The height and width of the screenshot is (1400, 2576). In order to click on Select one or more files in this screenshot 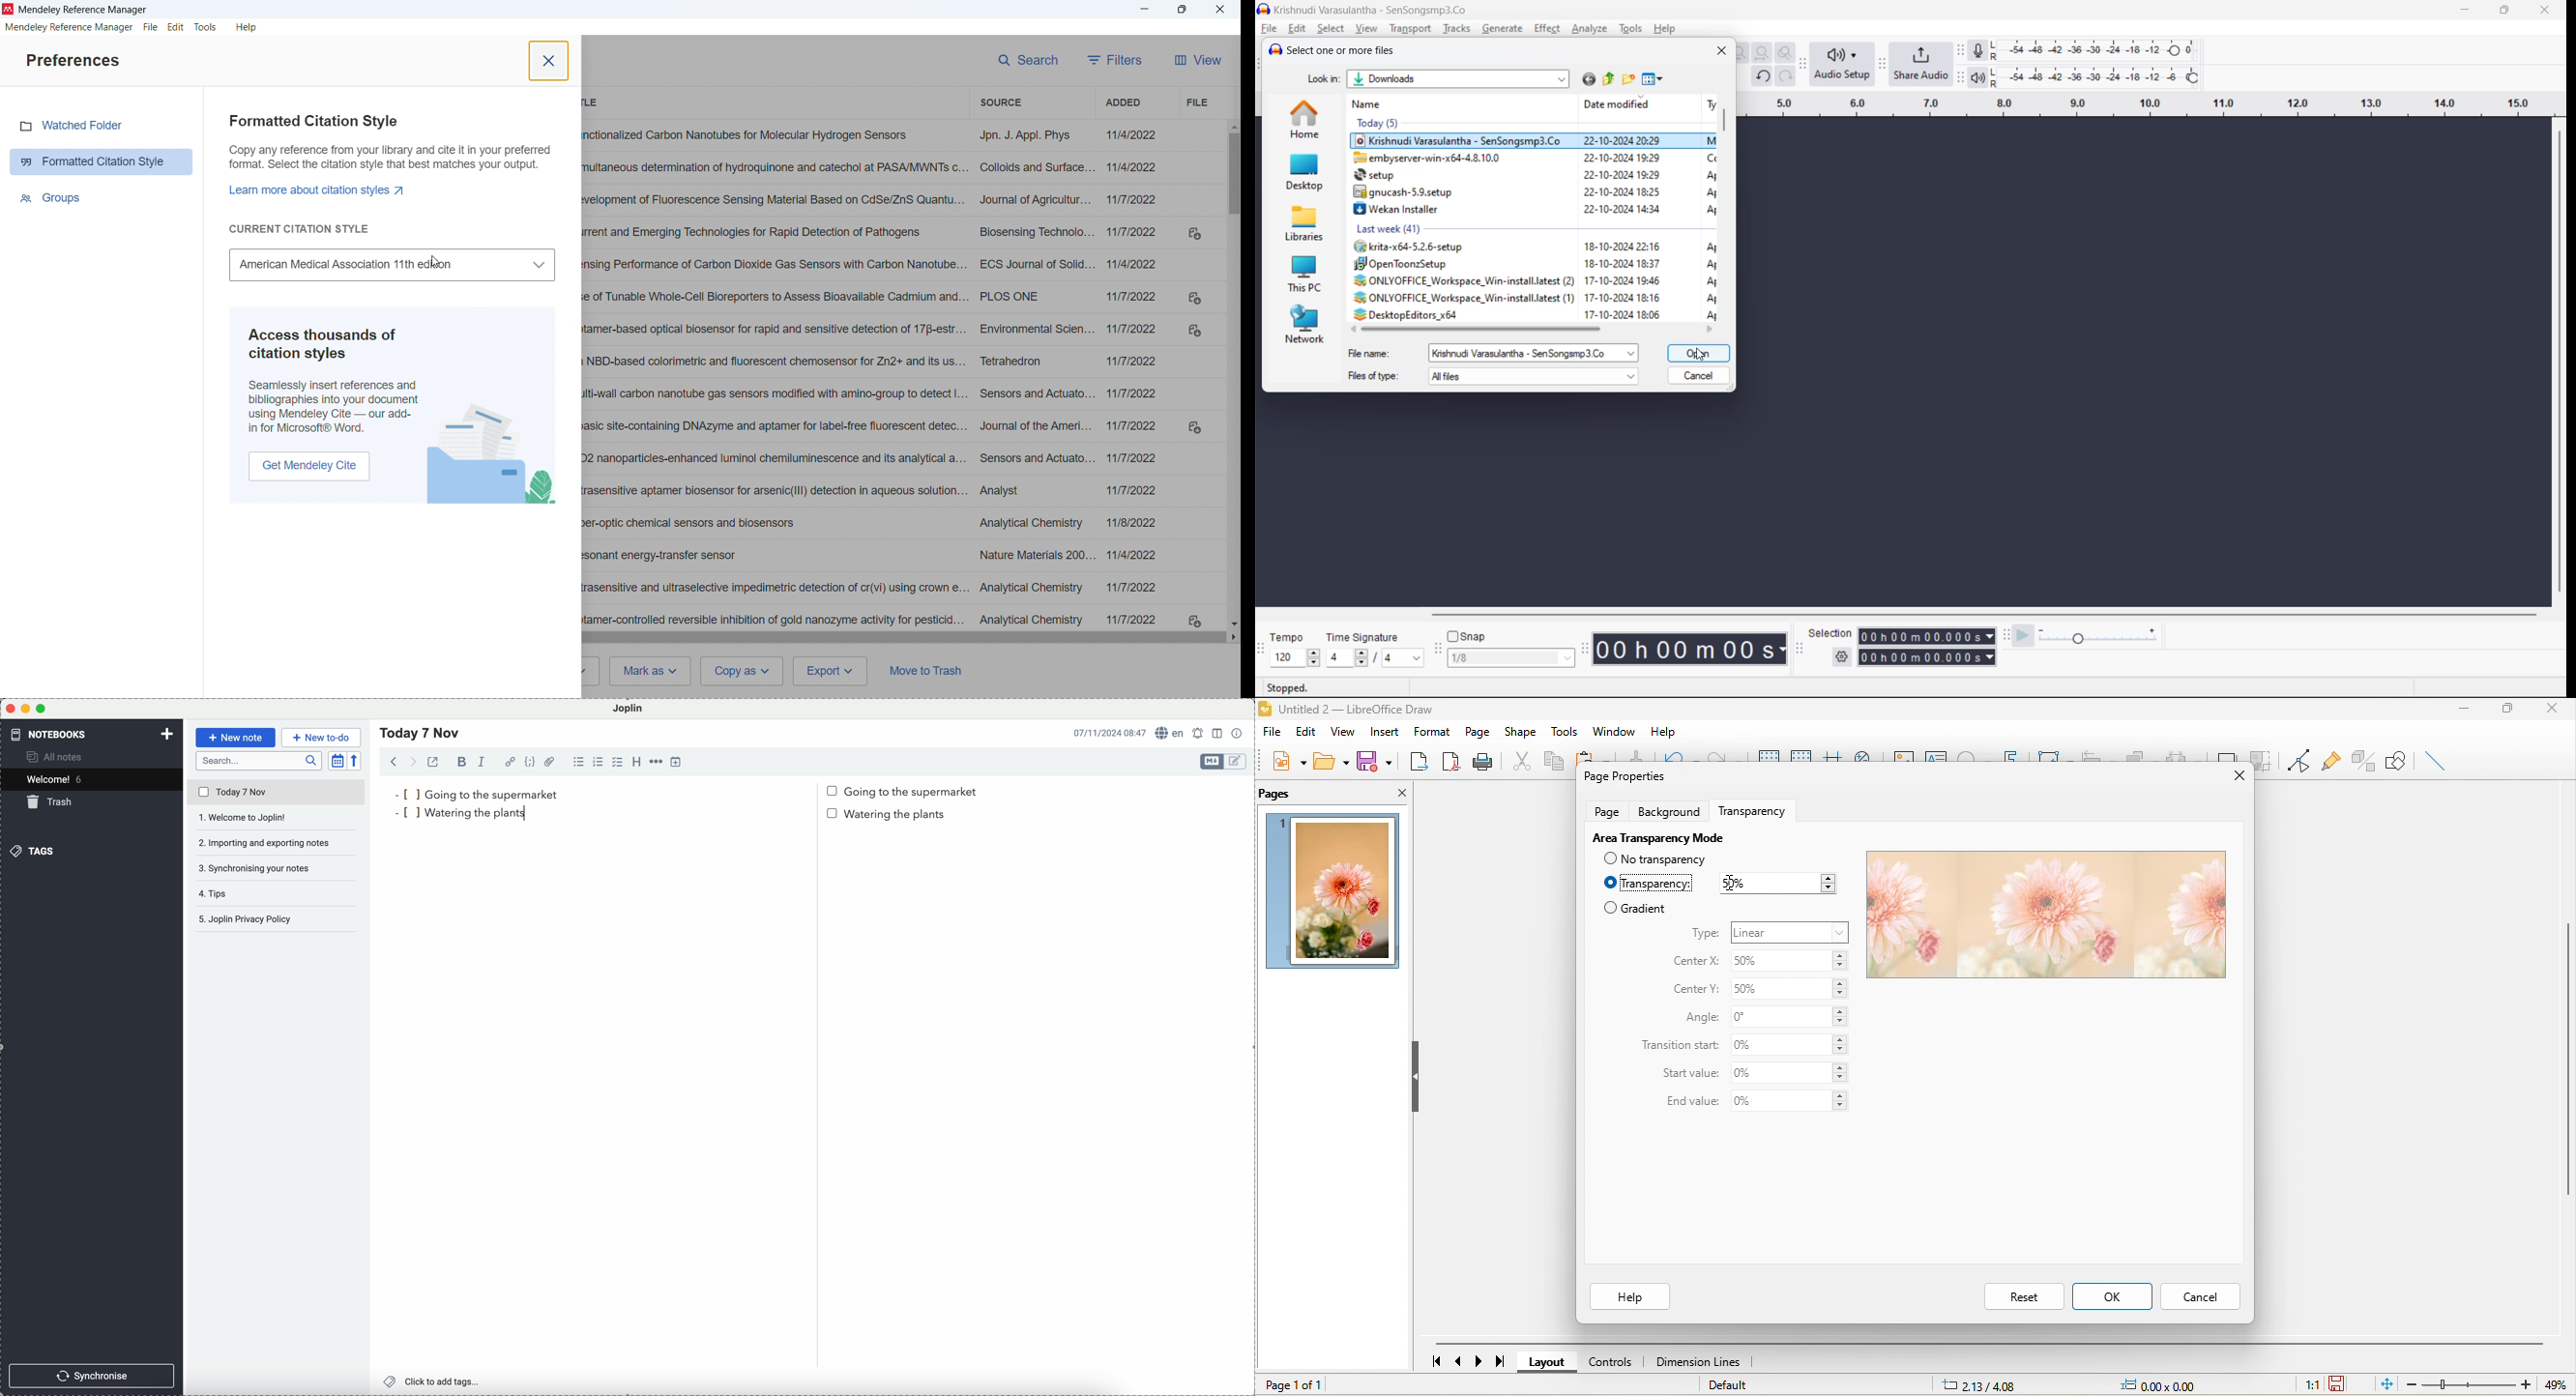, I will do `click(1338, 49)`.